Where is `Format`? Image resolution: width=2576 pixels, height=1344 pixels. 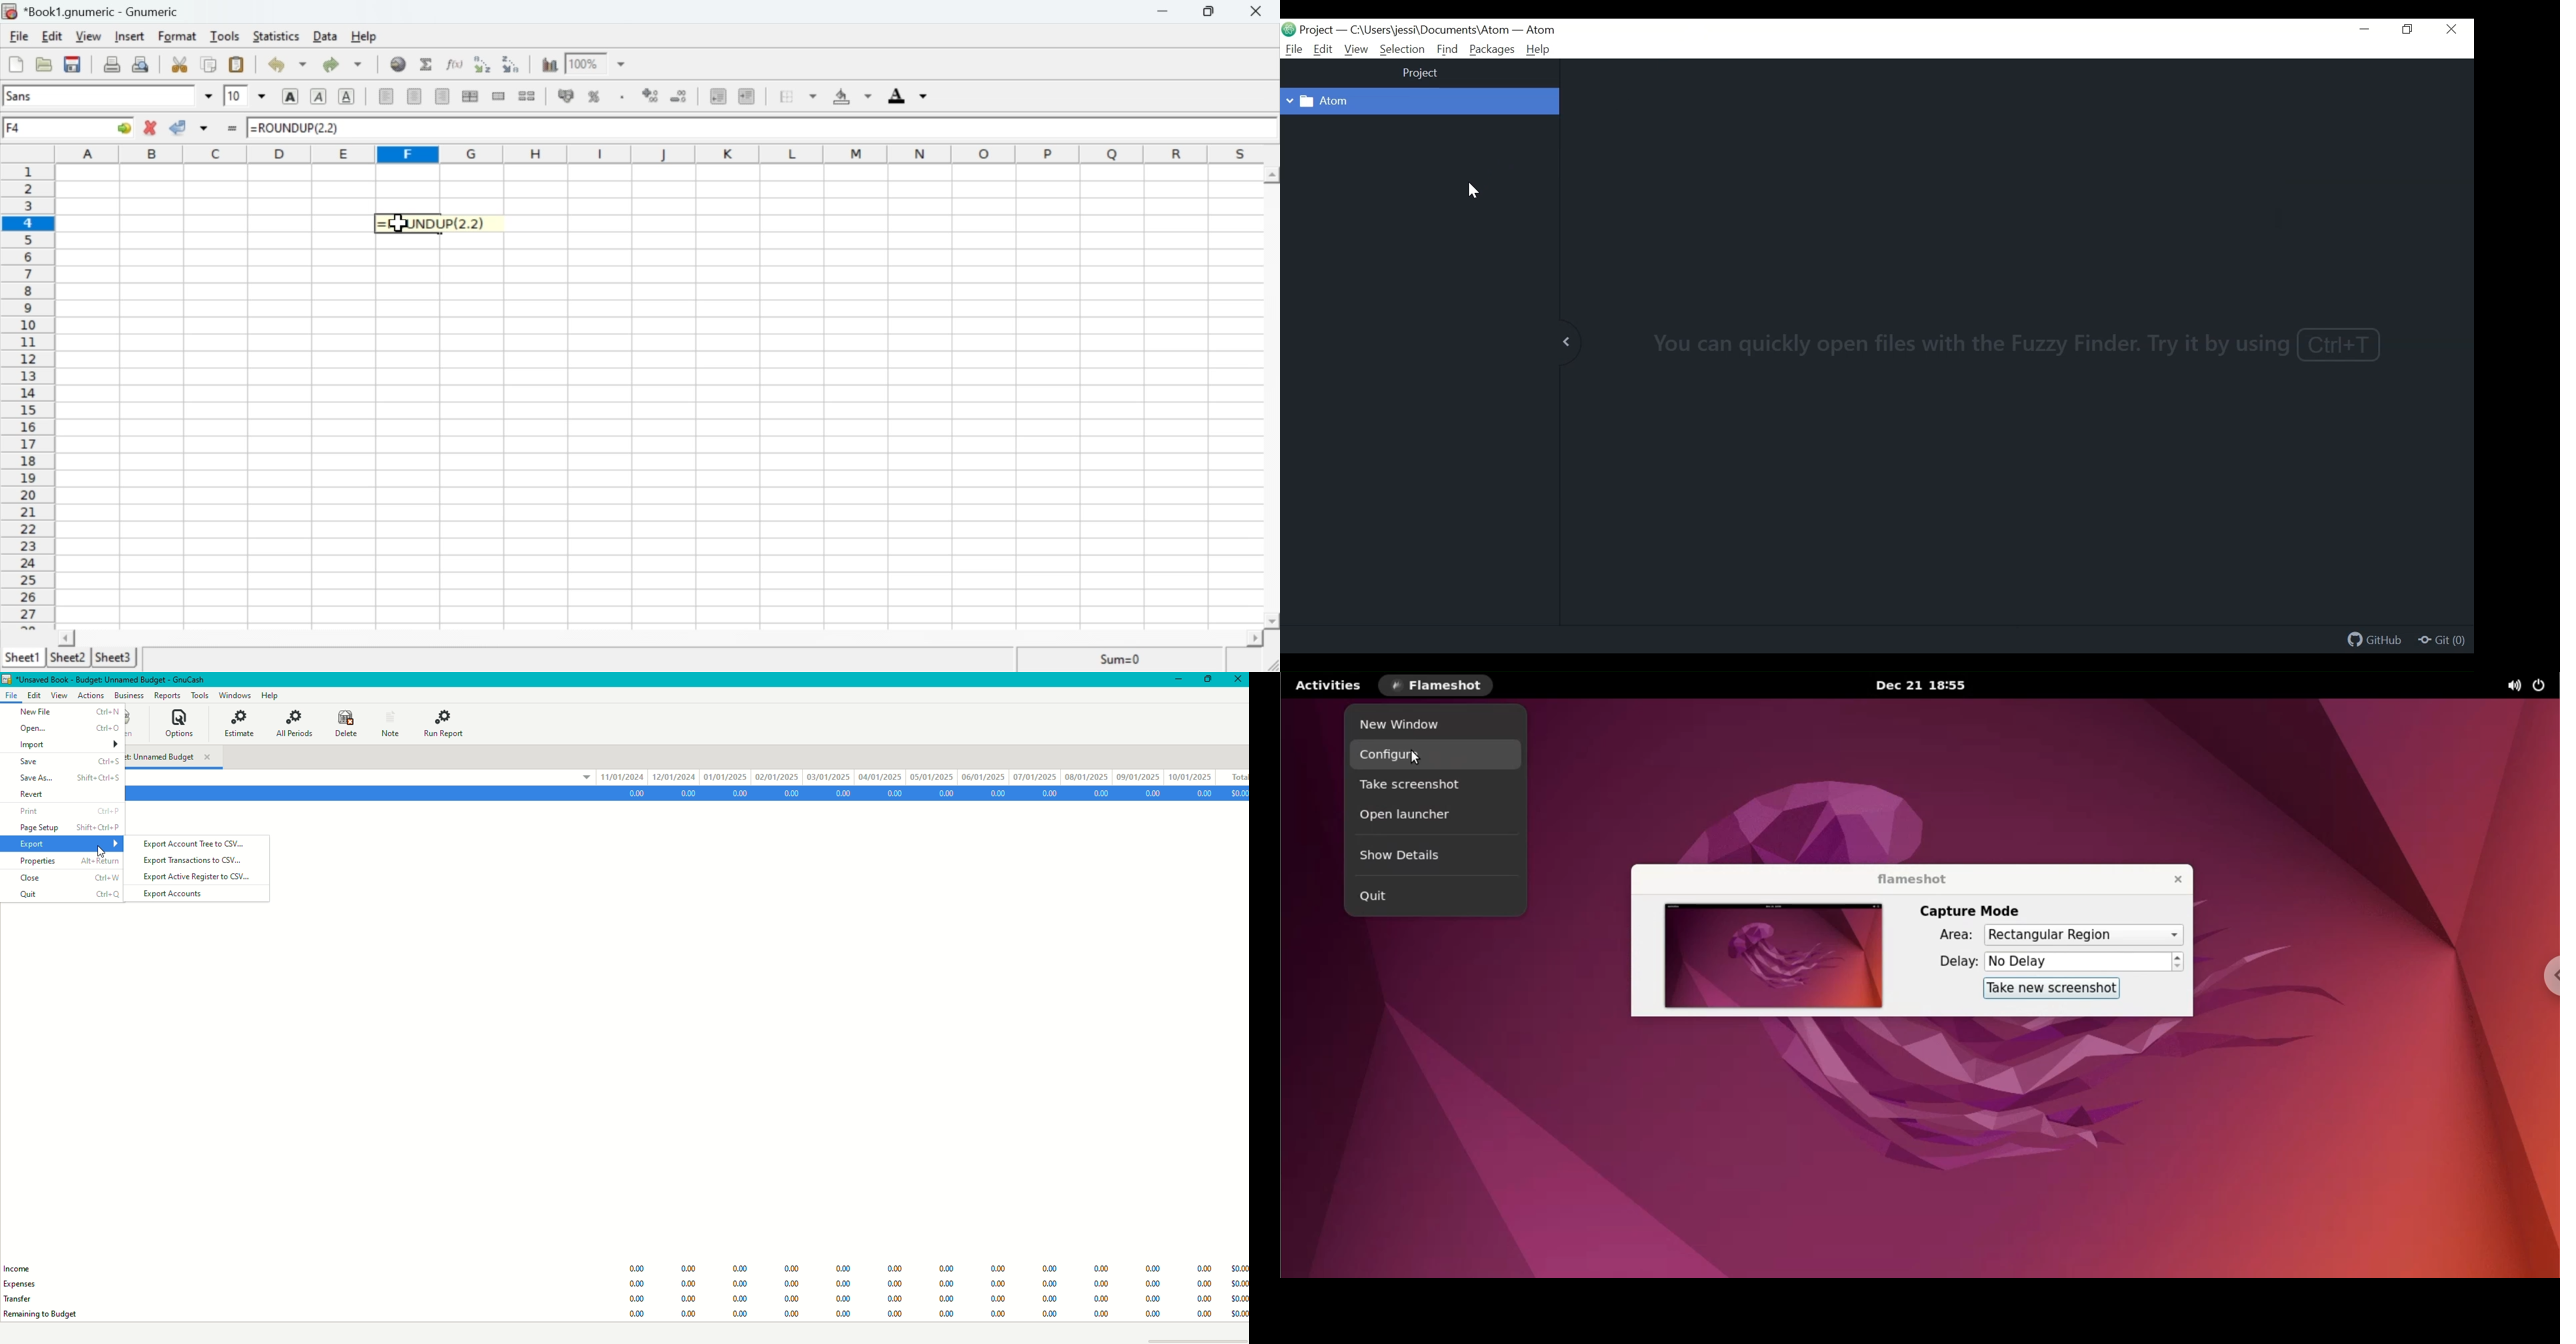
Format is located at coordinates (177, 36).